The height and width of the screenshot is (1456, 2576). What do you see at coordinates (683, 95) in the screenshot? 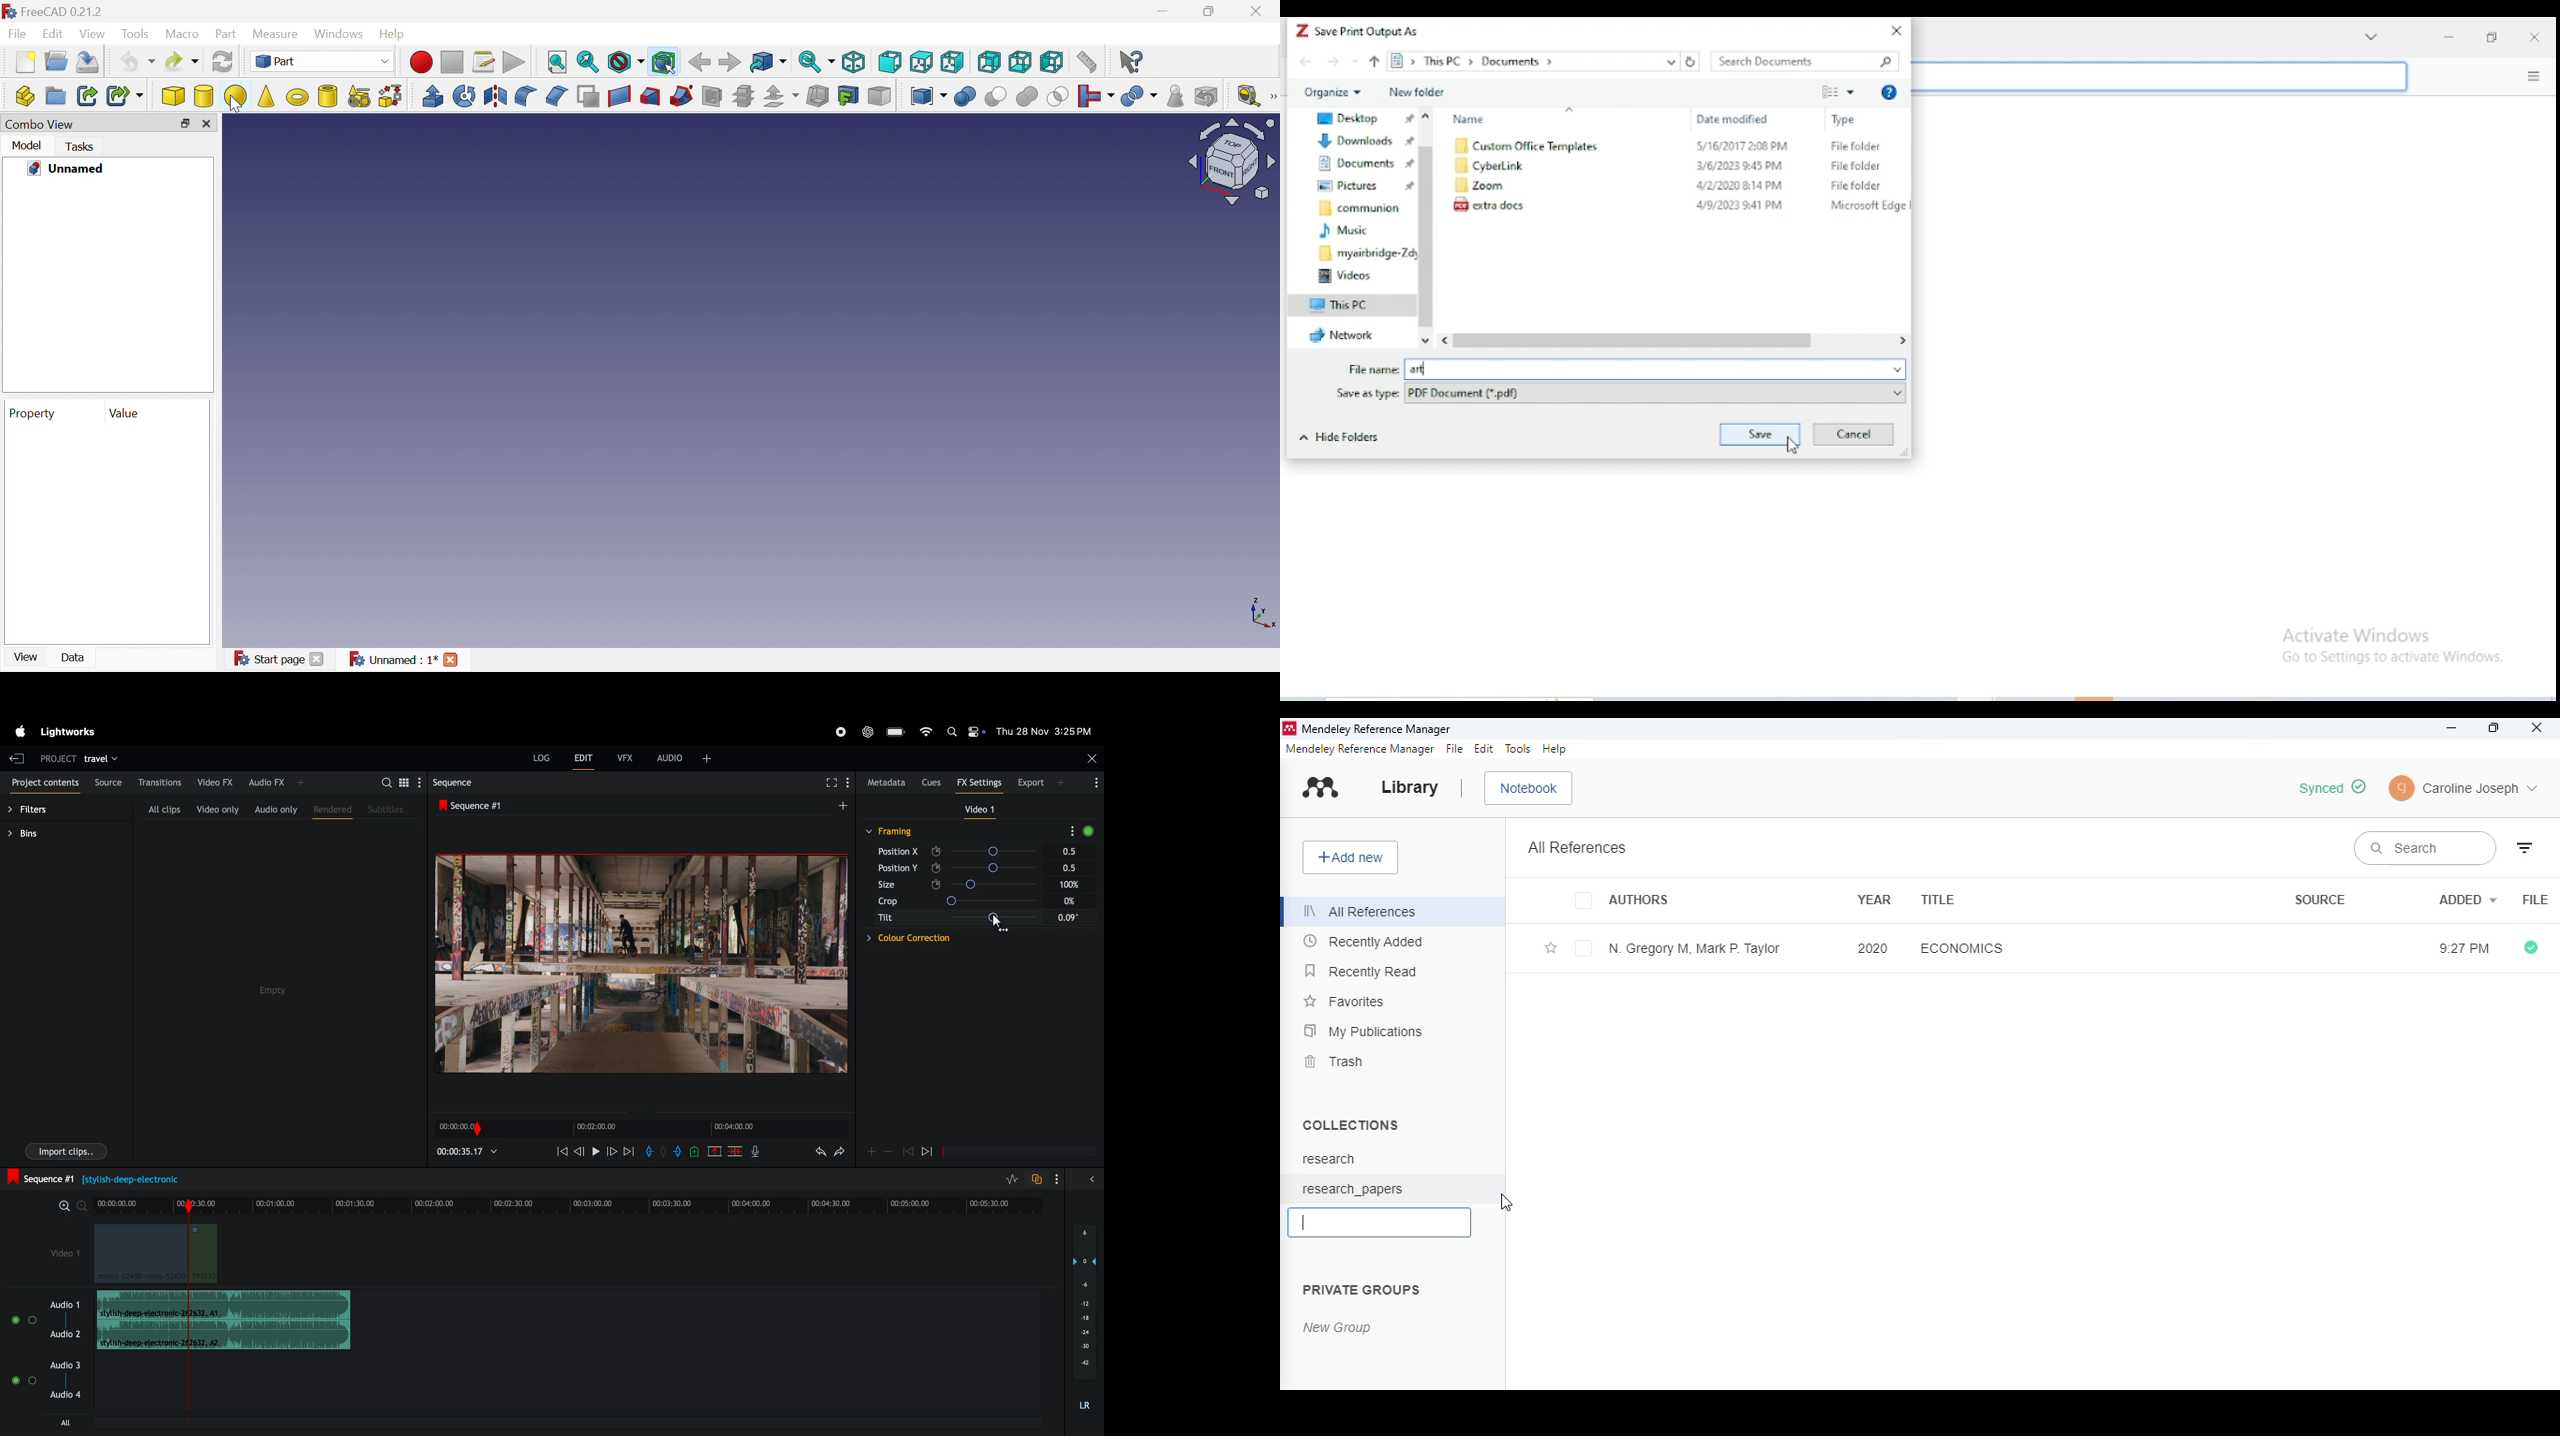
I see `Sweep` at bounding box center [683, 95].